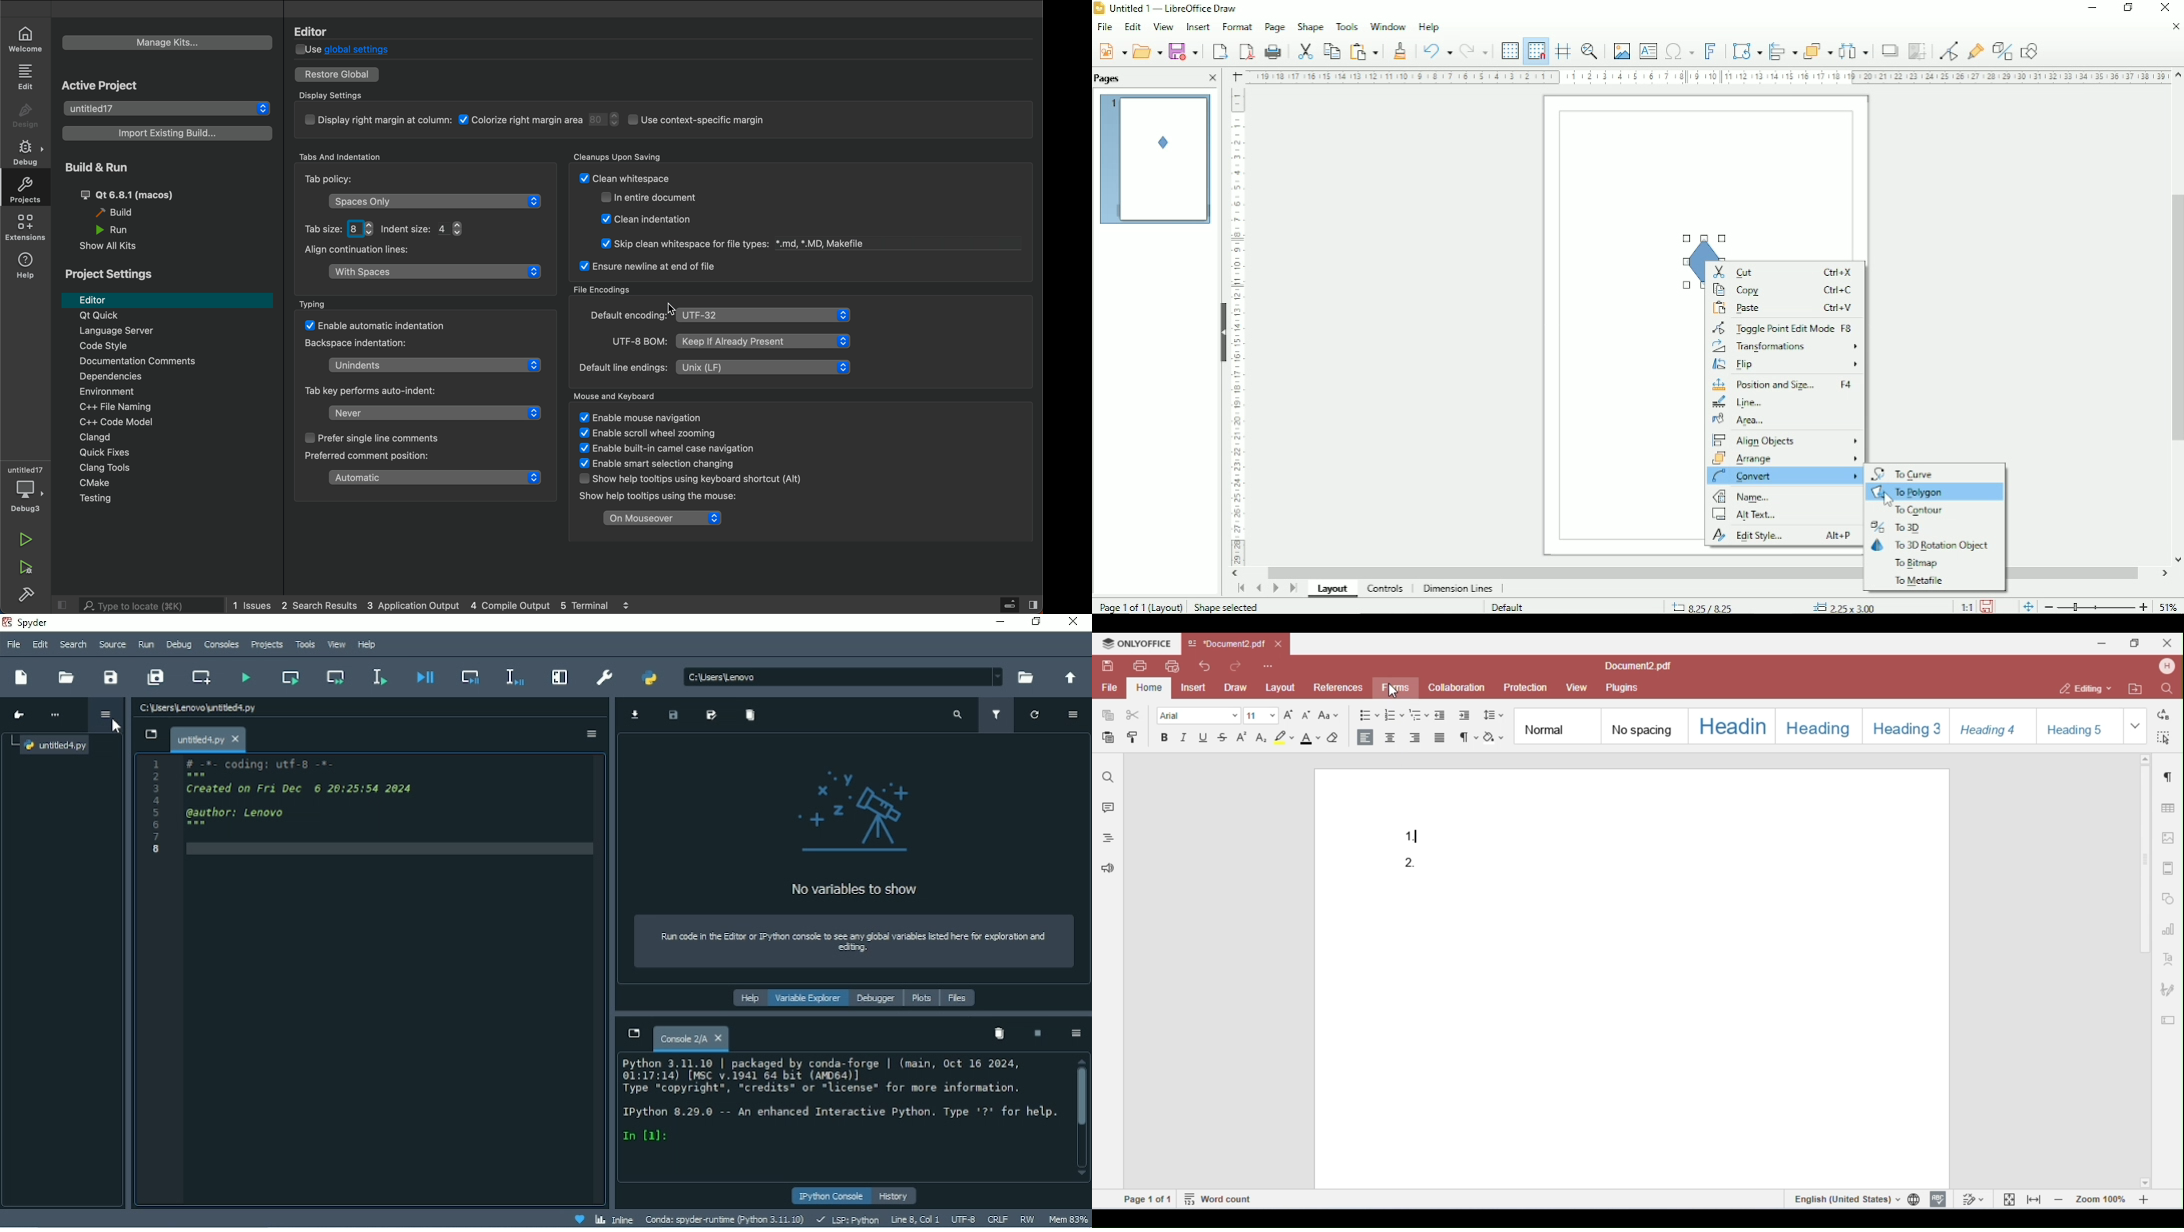  Describe the element at coordinates (1080, 1097) in the screenshot. I see `Vertical scrollbar` at that location.